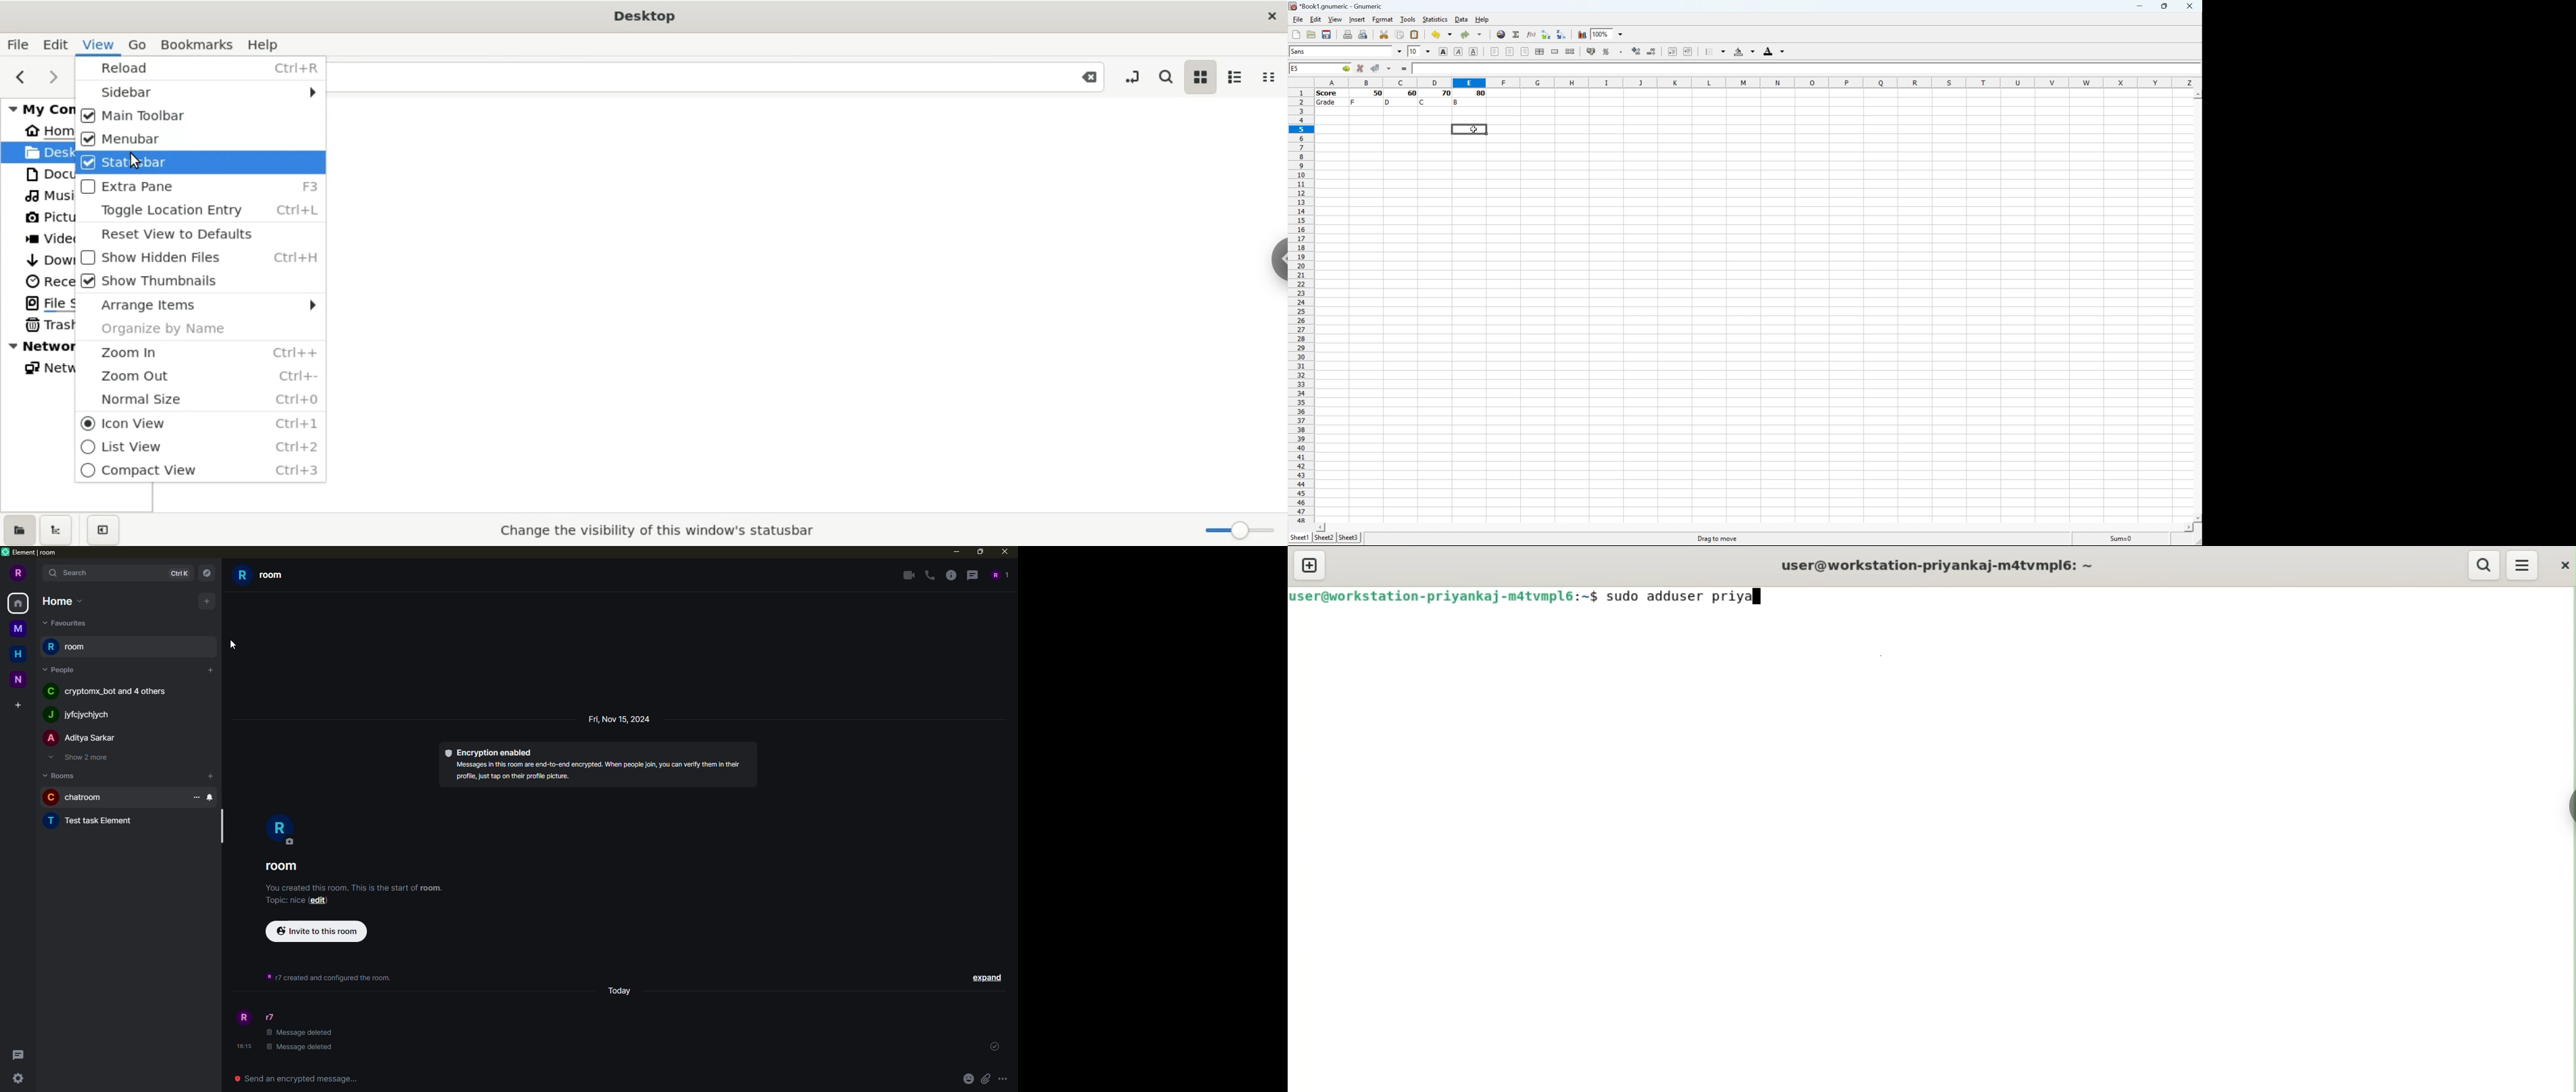 Image resolution: width=2576 pixels, height=1092 pixels. Describe the element at coordinates (2166, 7) in the screenshot. I see `Restore Down` at that location.